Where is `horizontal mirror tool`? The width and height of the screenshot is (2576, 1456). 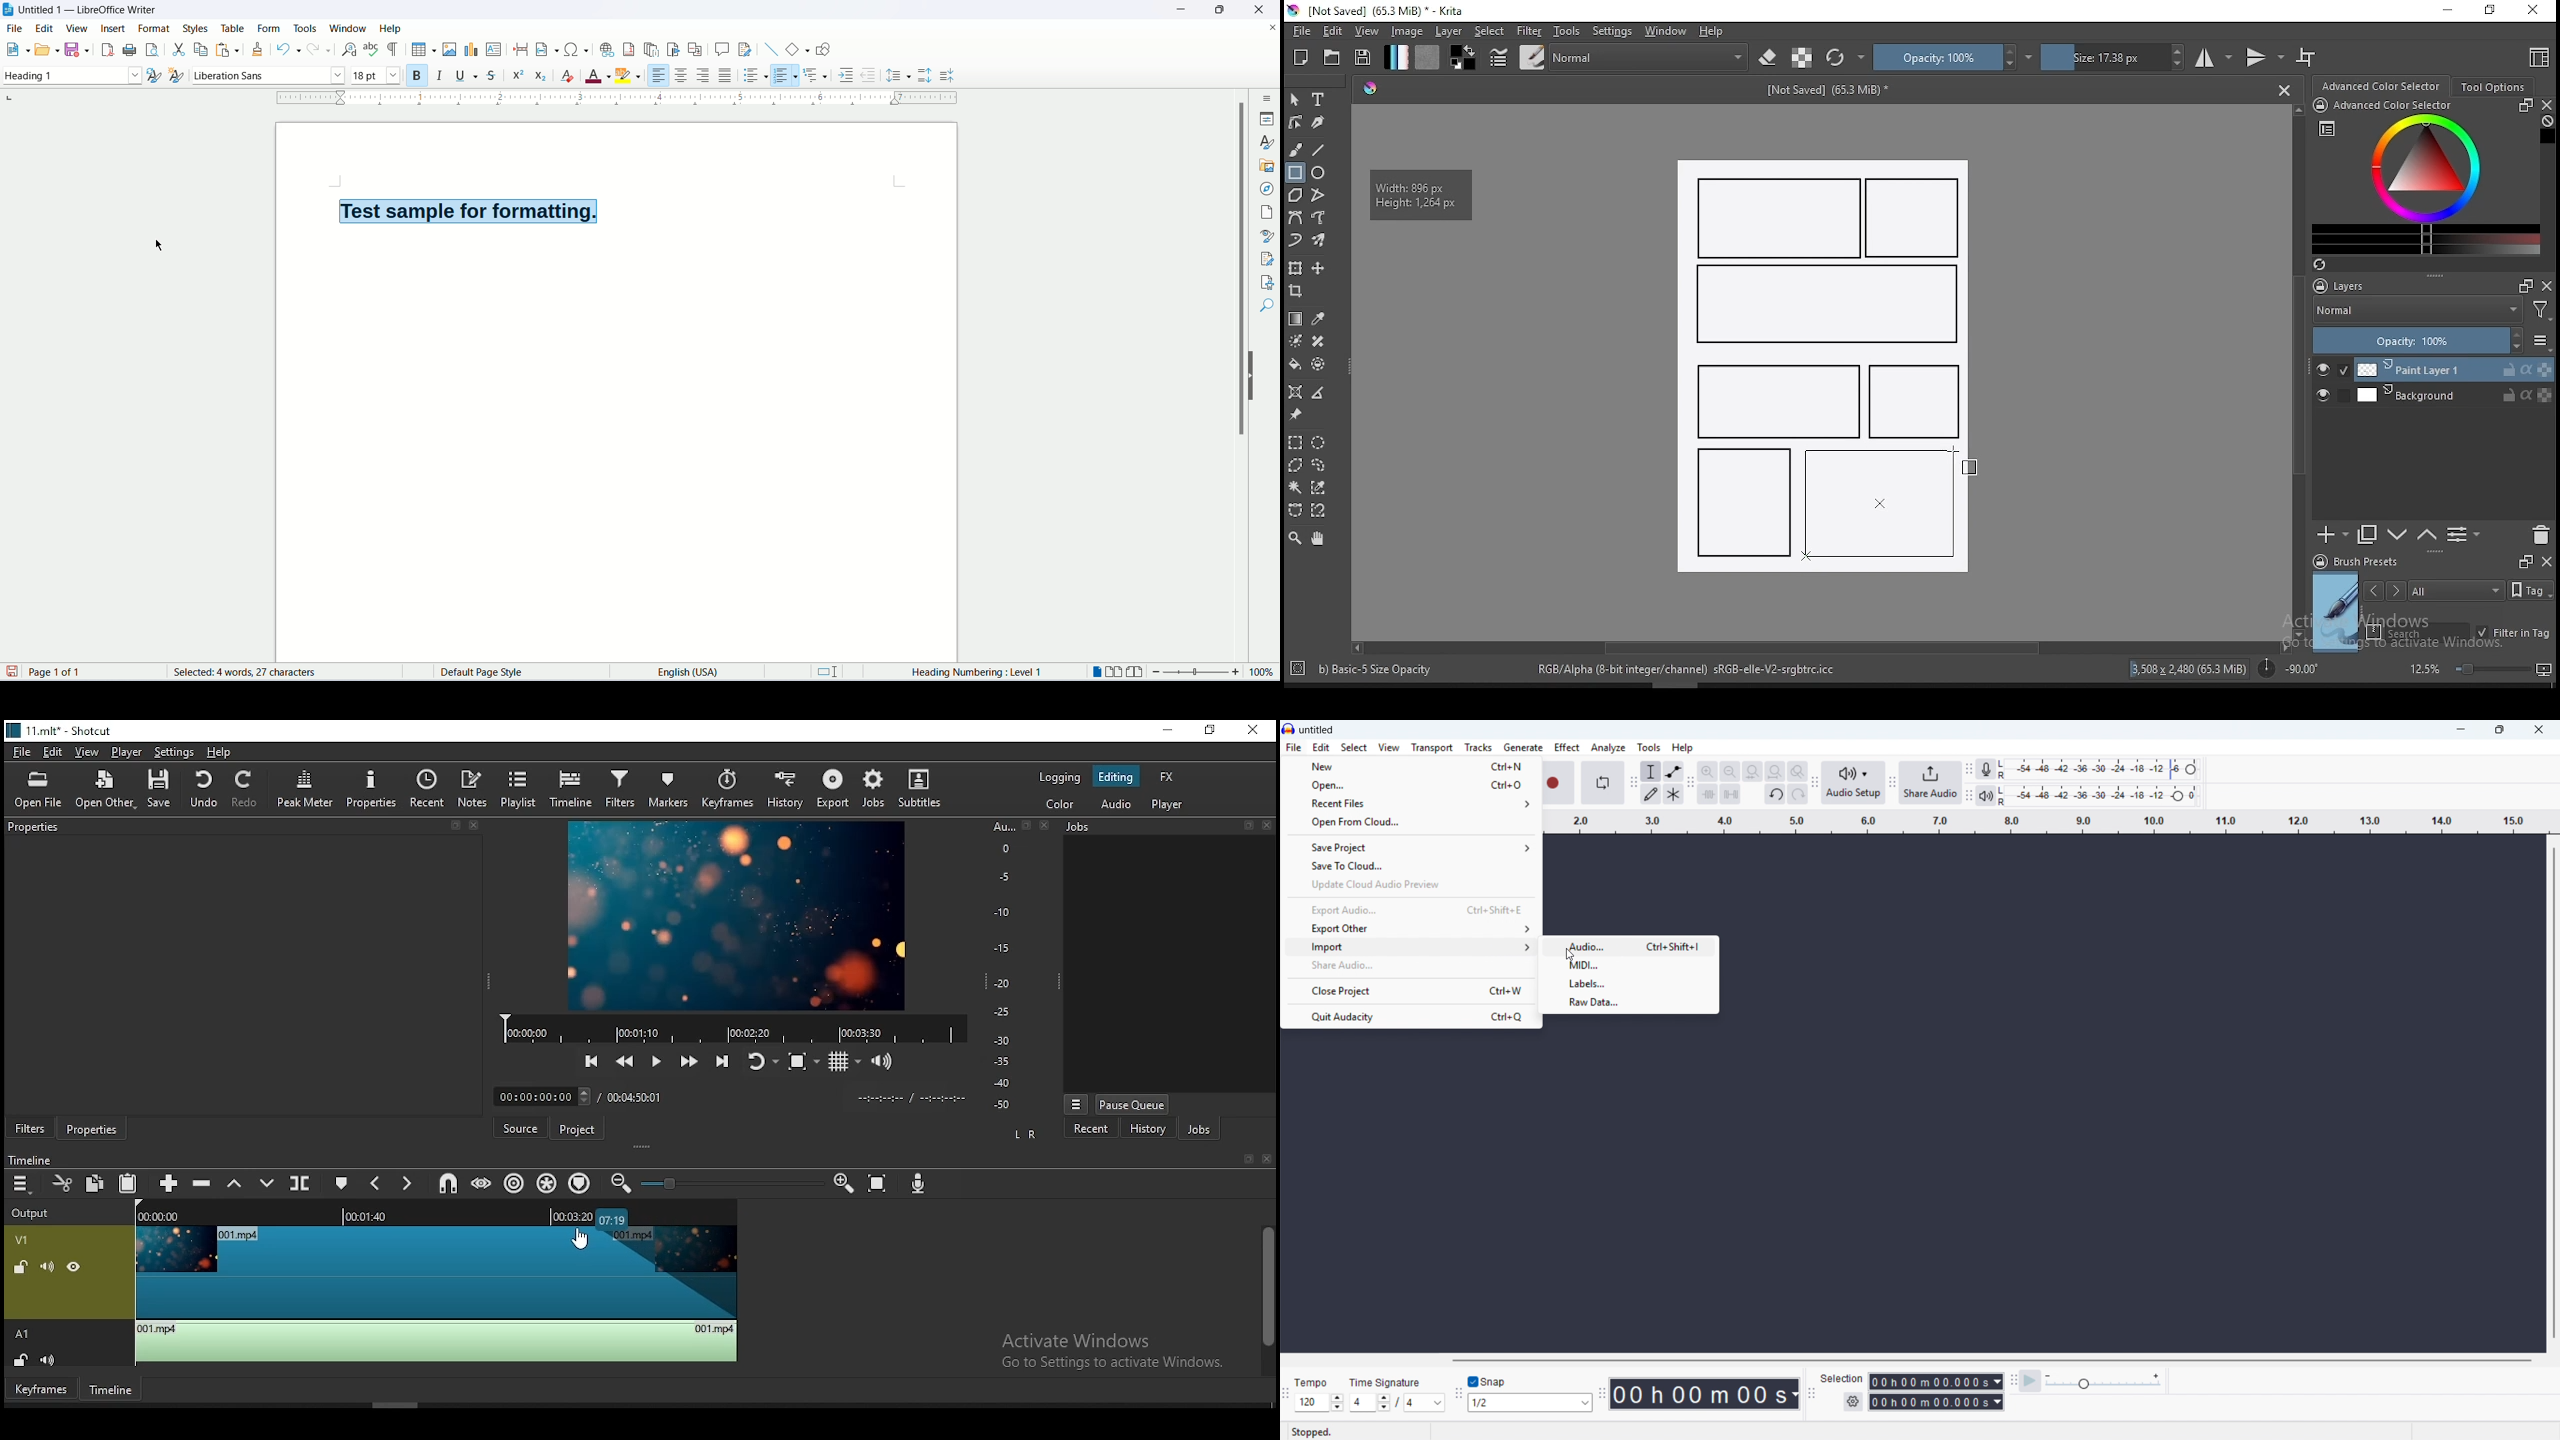 horizontal mirror tool is located at coordinates (2214, 57).